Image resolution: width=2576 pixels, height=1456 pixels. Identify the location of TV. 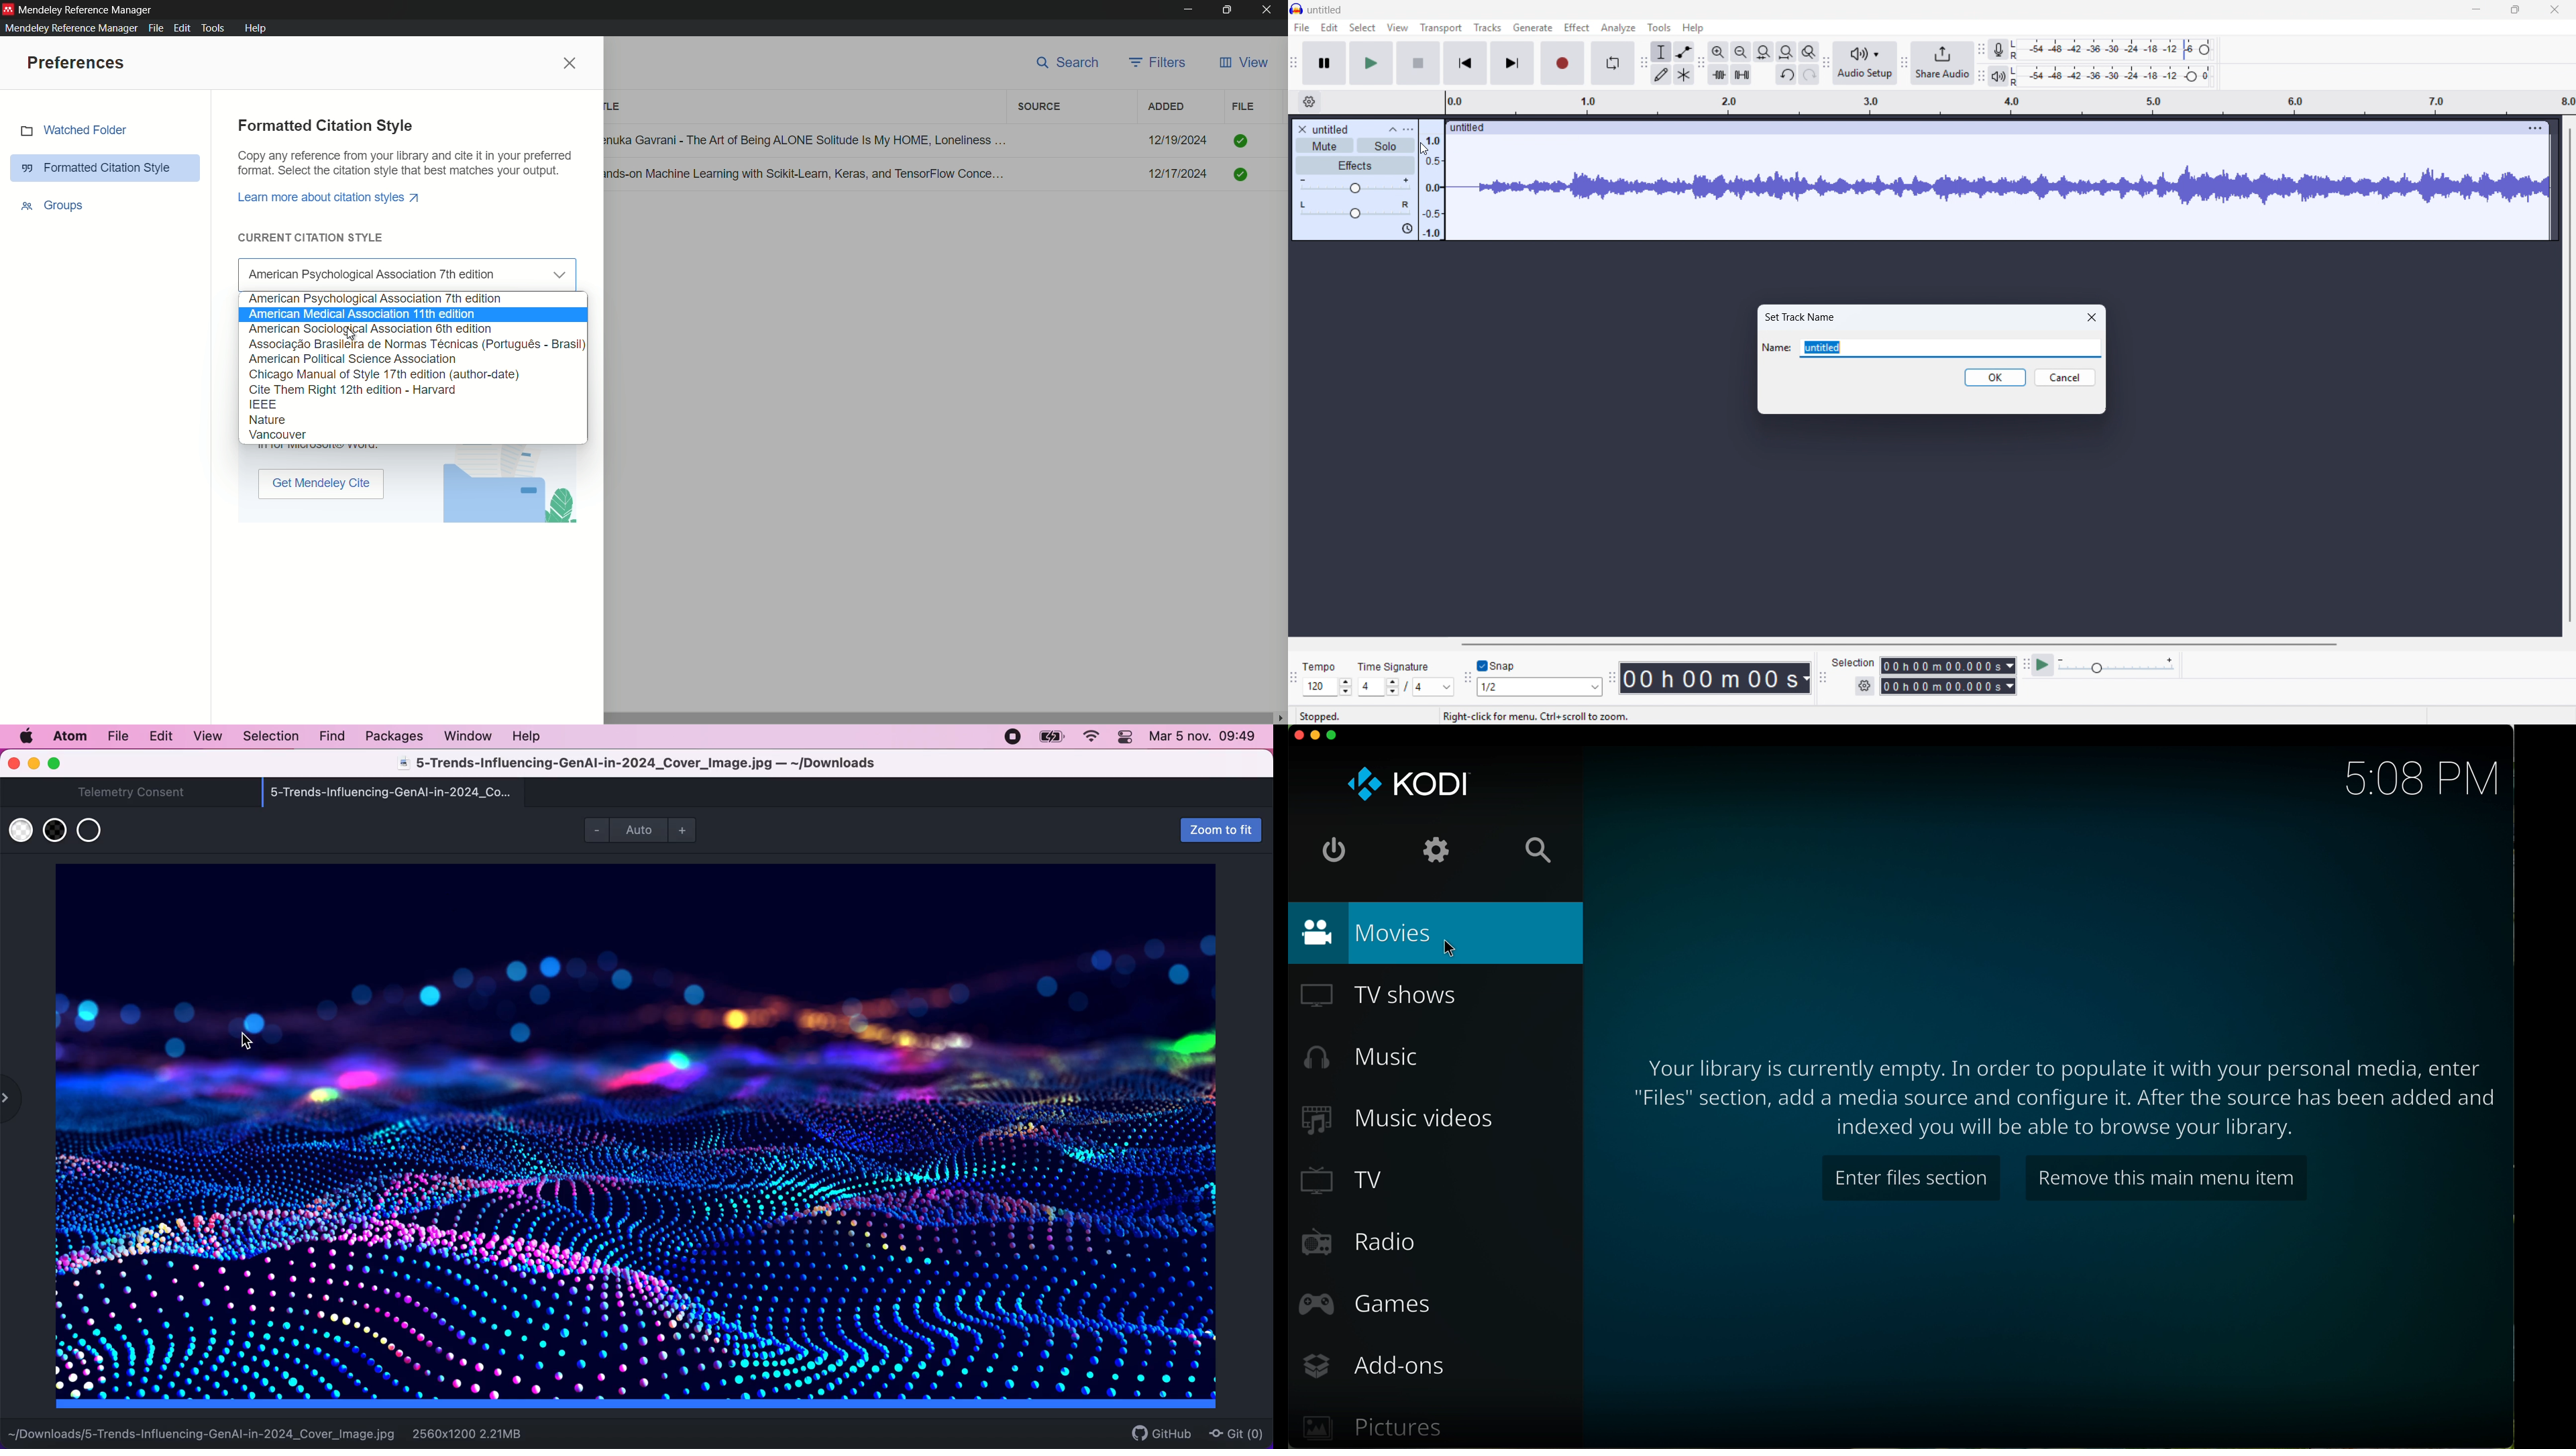
(1341, 1182).